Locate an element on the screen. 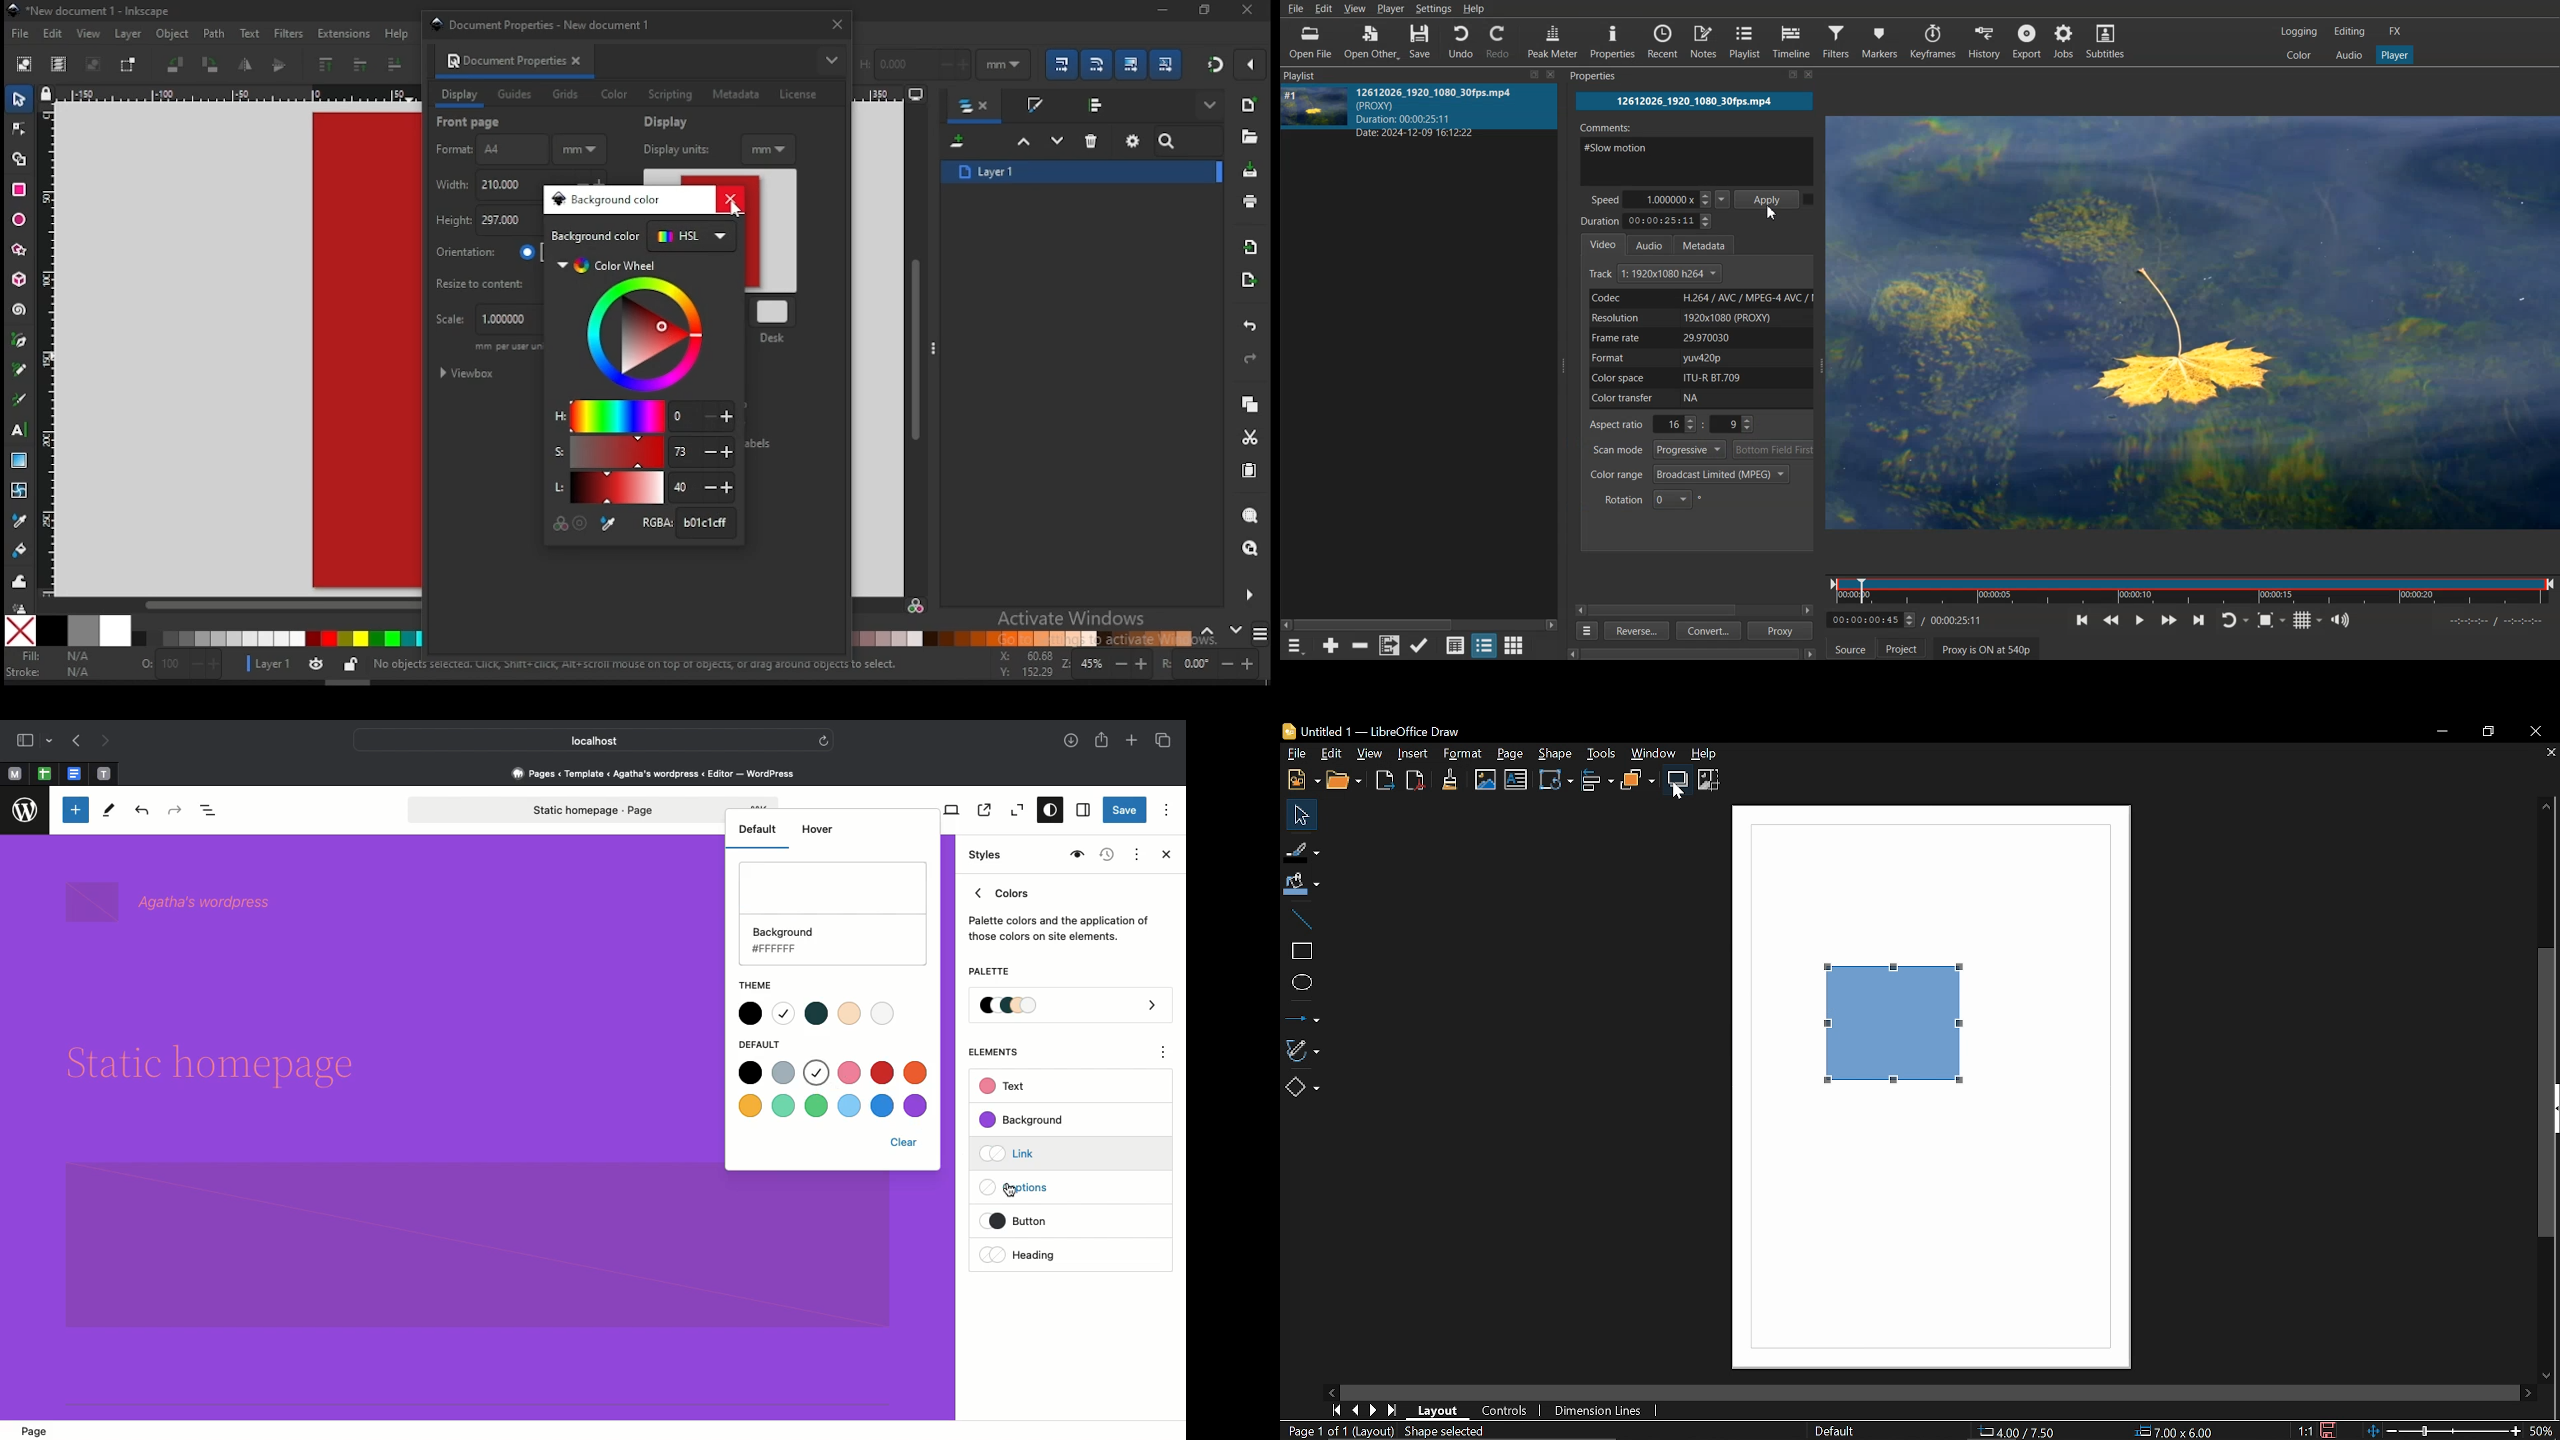  Insert is located at coordinates (1413, 754).